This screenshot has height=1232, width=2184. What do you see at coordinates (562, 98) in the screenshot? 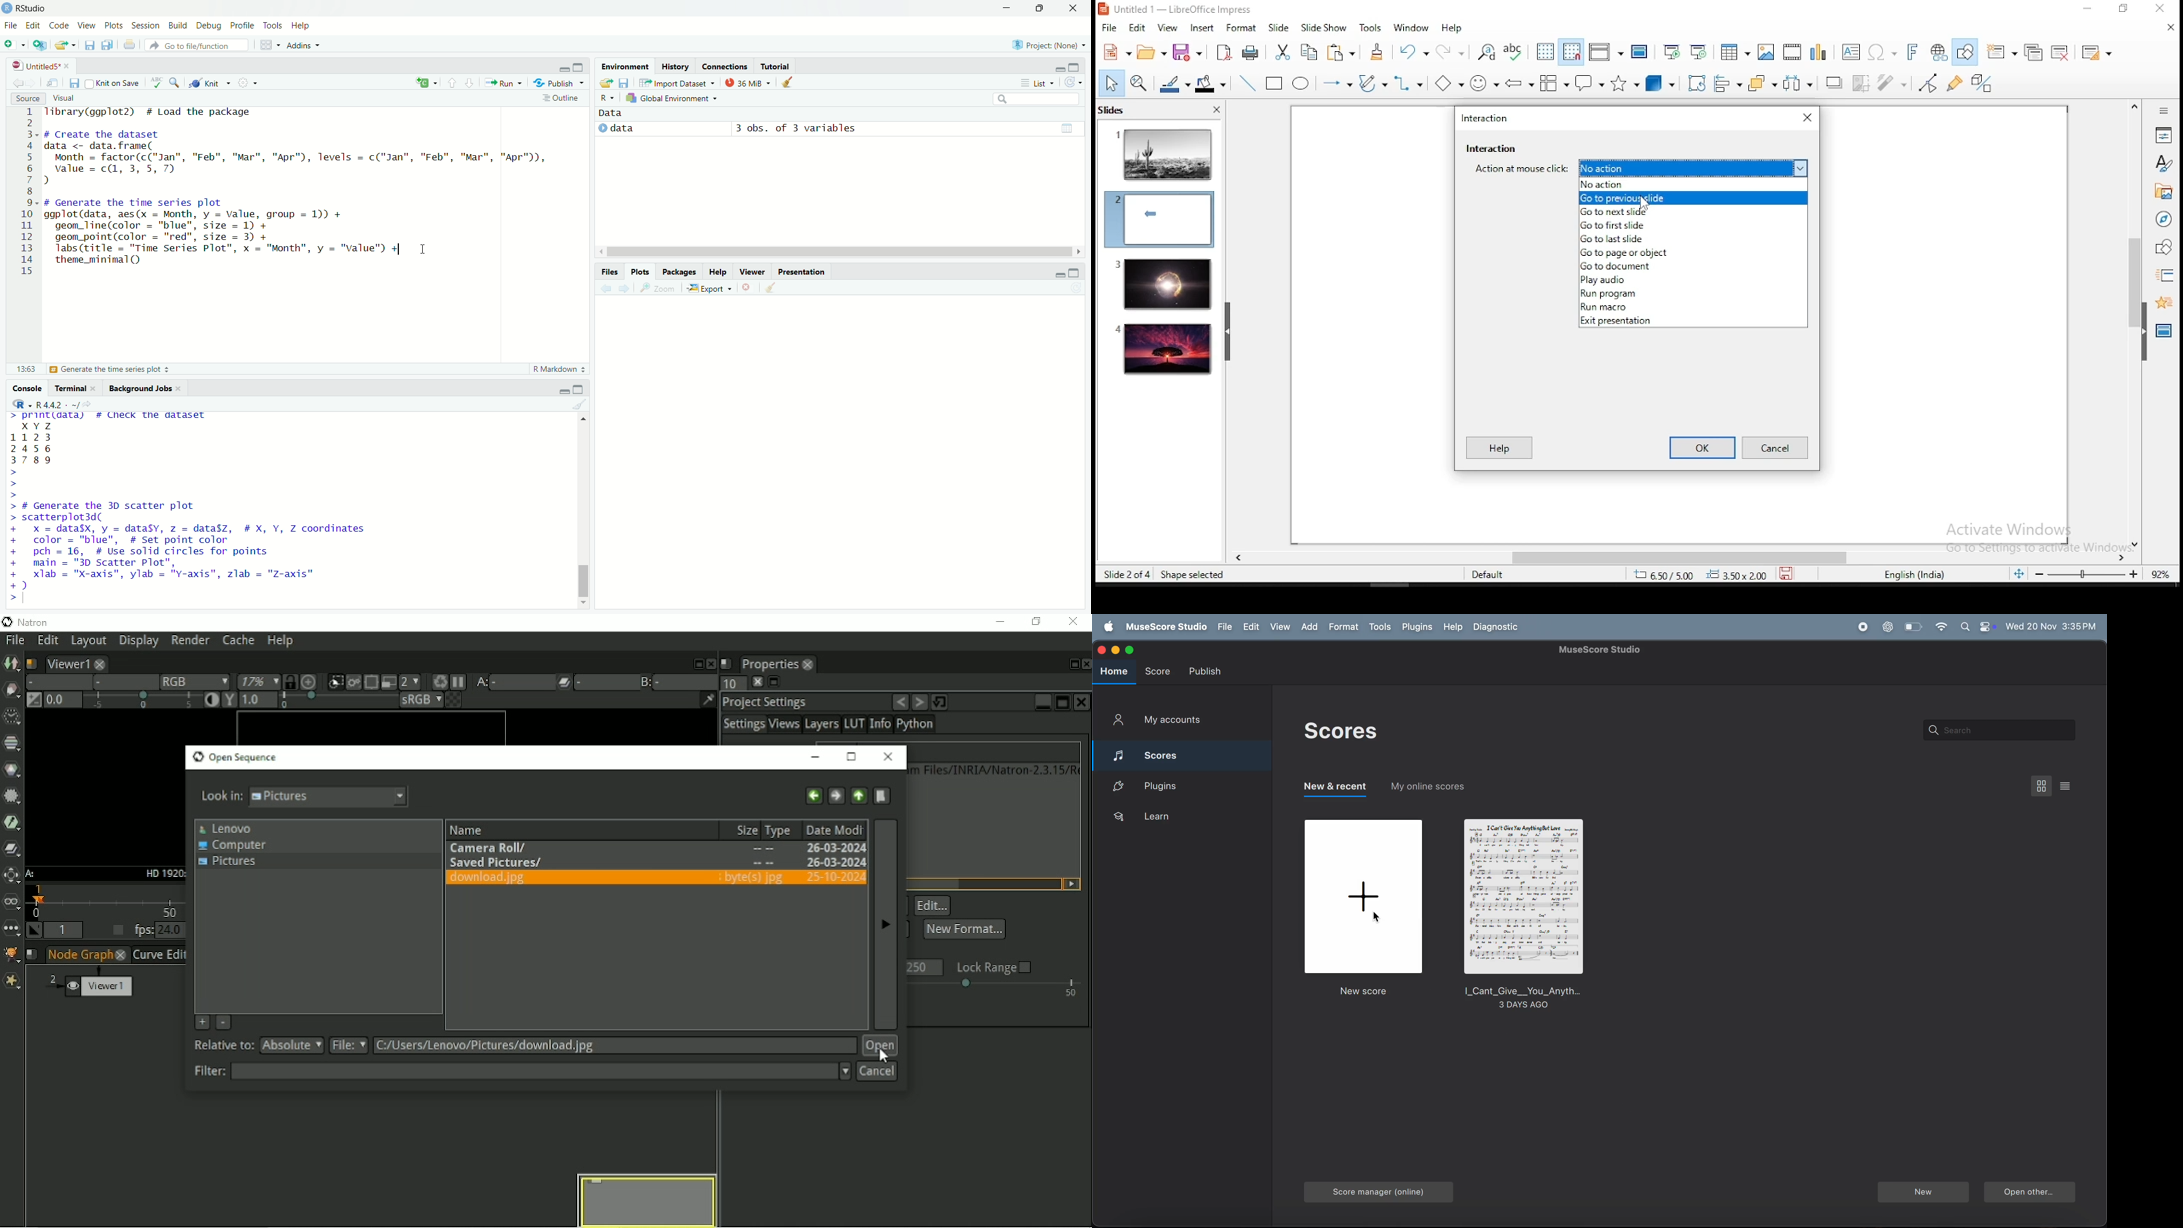
I see `outline` at bounding box center [562, 98].